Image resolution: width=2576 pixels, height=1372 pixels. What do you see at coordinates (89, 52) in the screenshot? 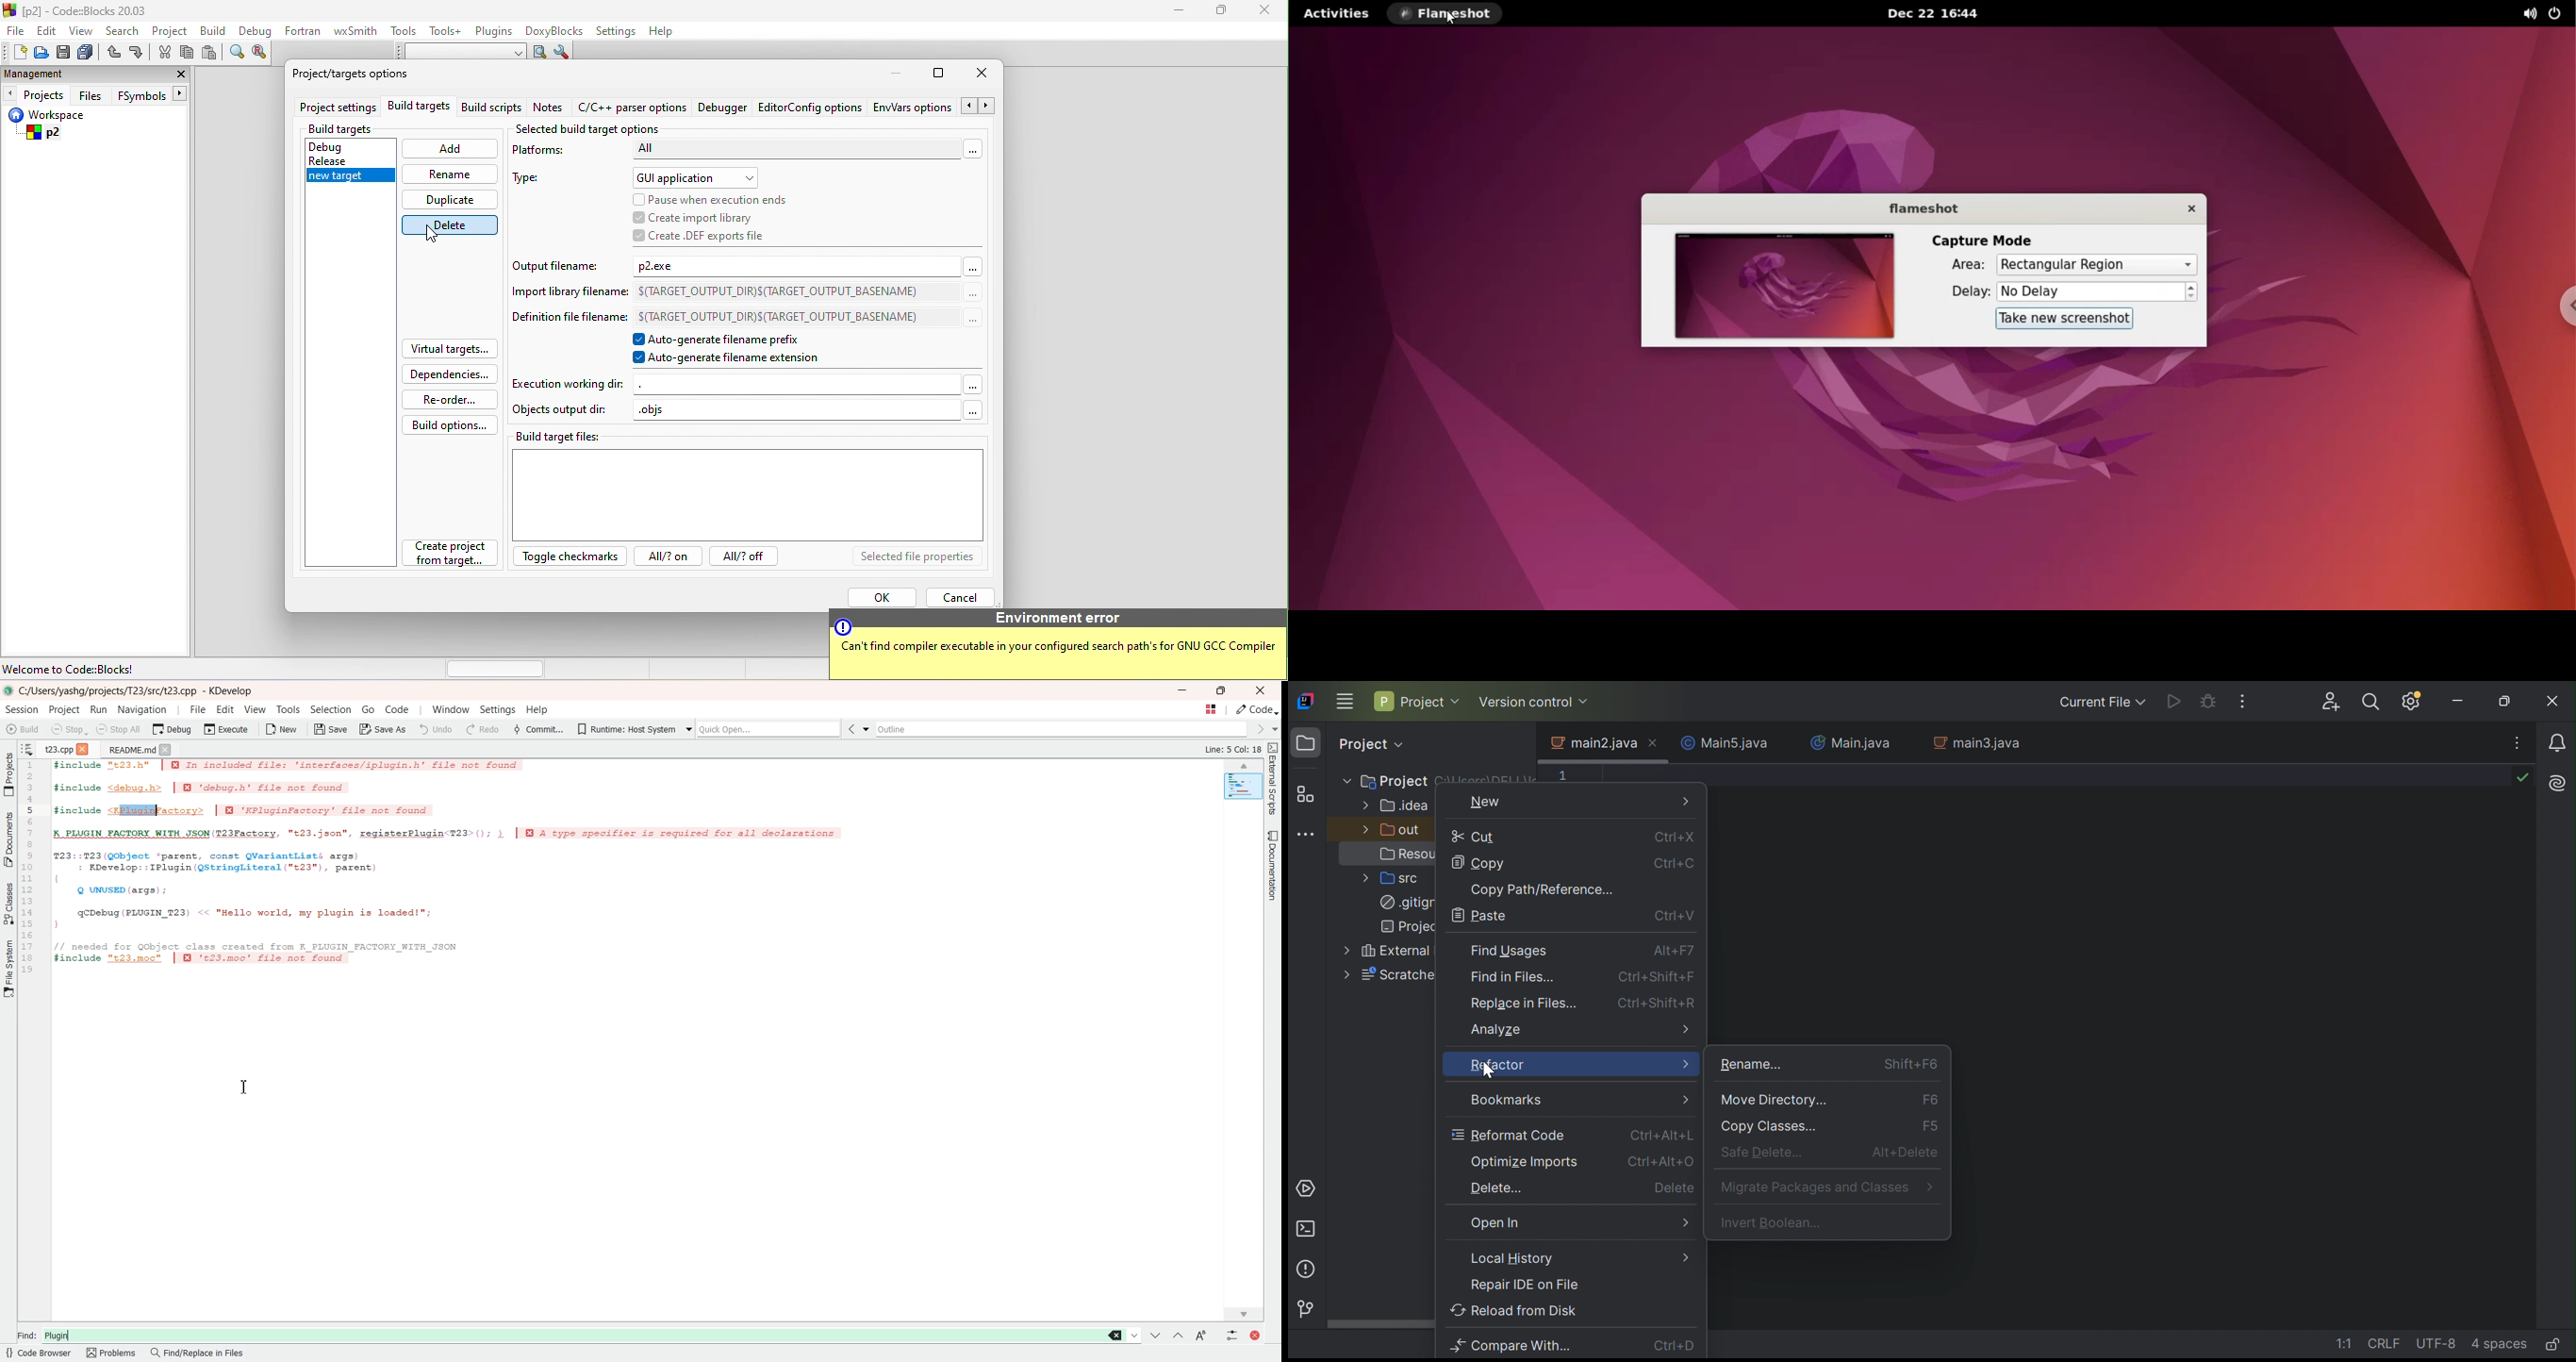
I see `save everything` at bounding box center [89, 52].